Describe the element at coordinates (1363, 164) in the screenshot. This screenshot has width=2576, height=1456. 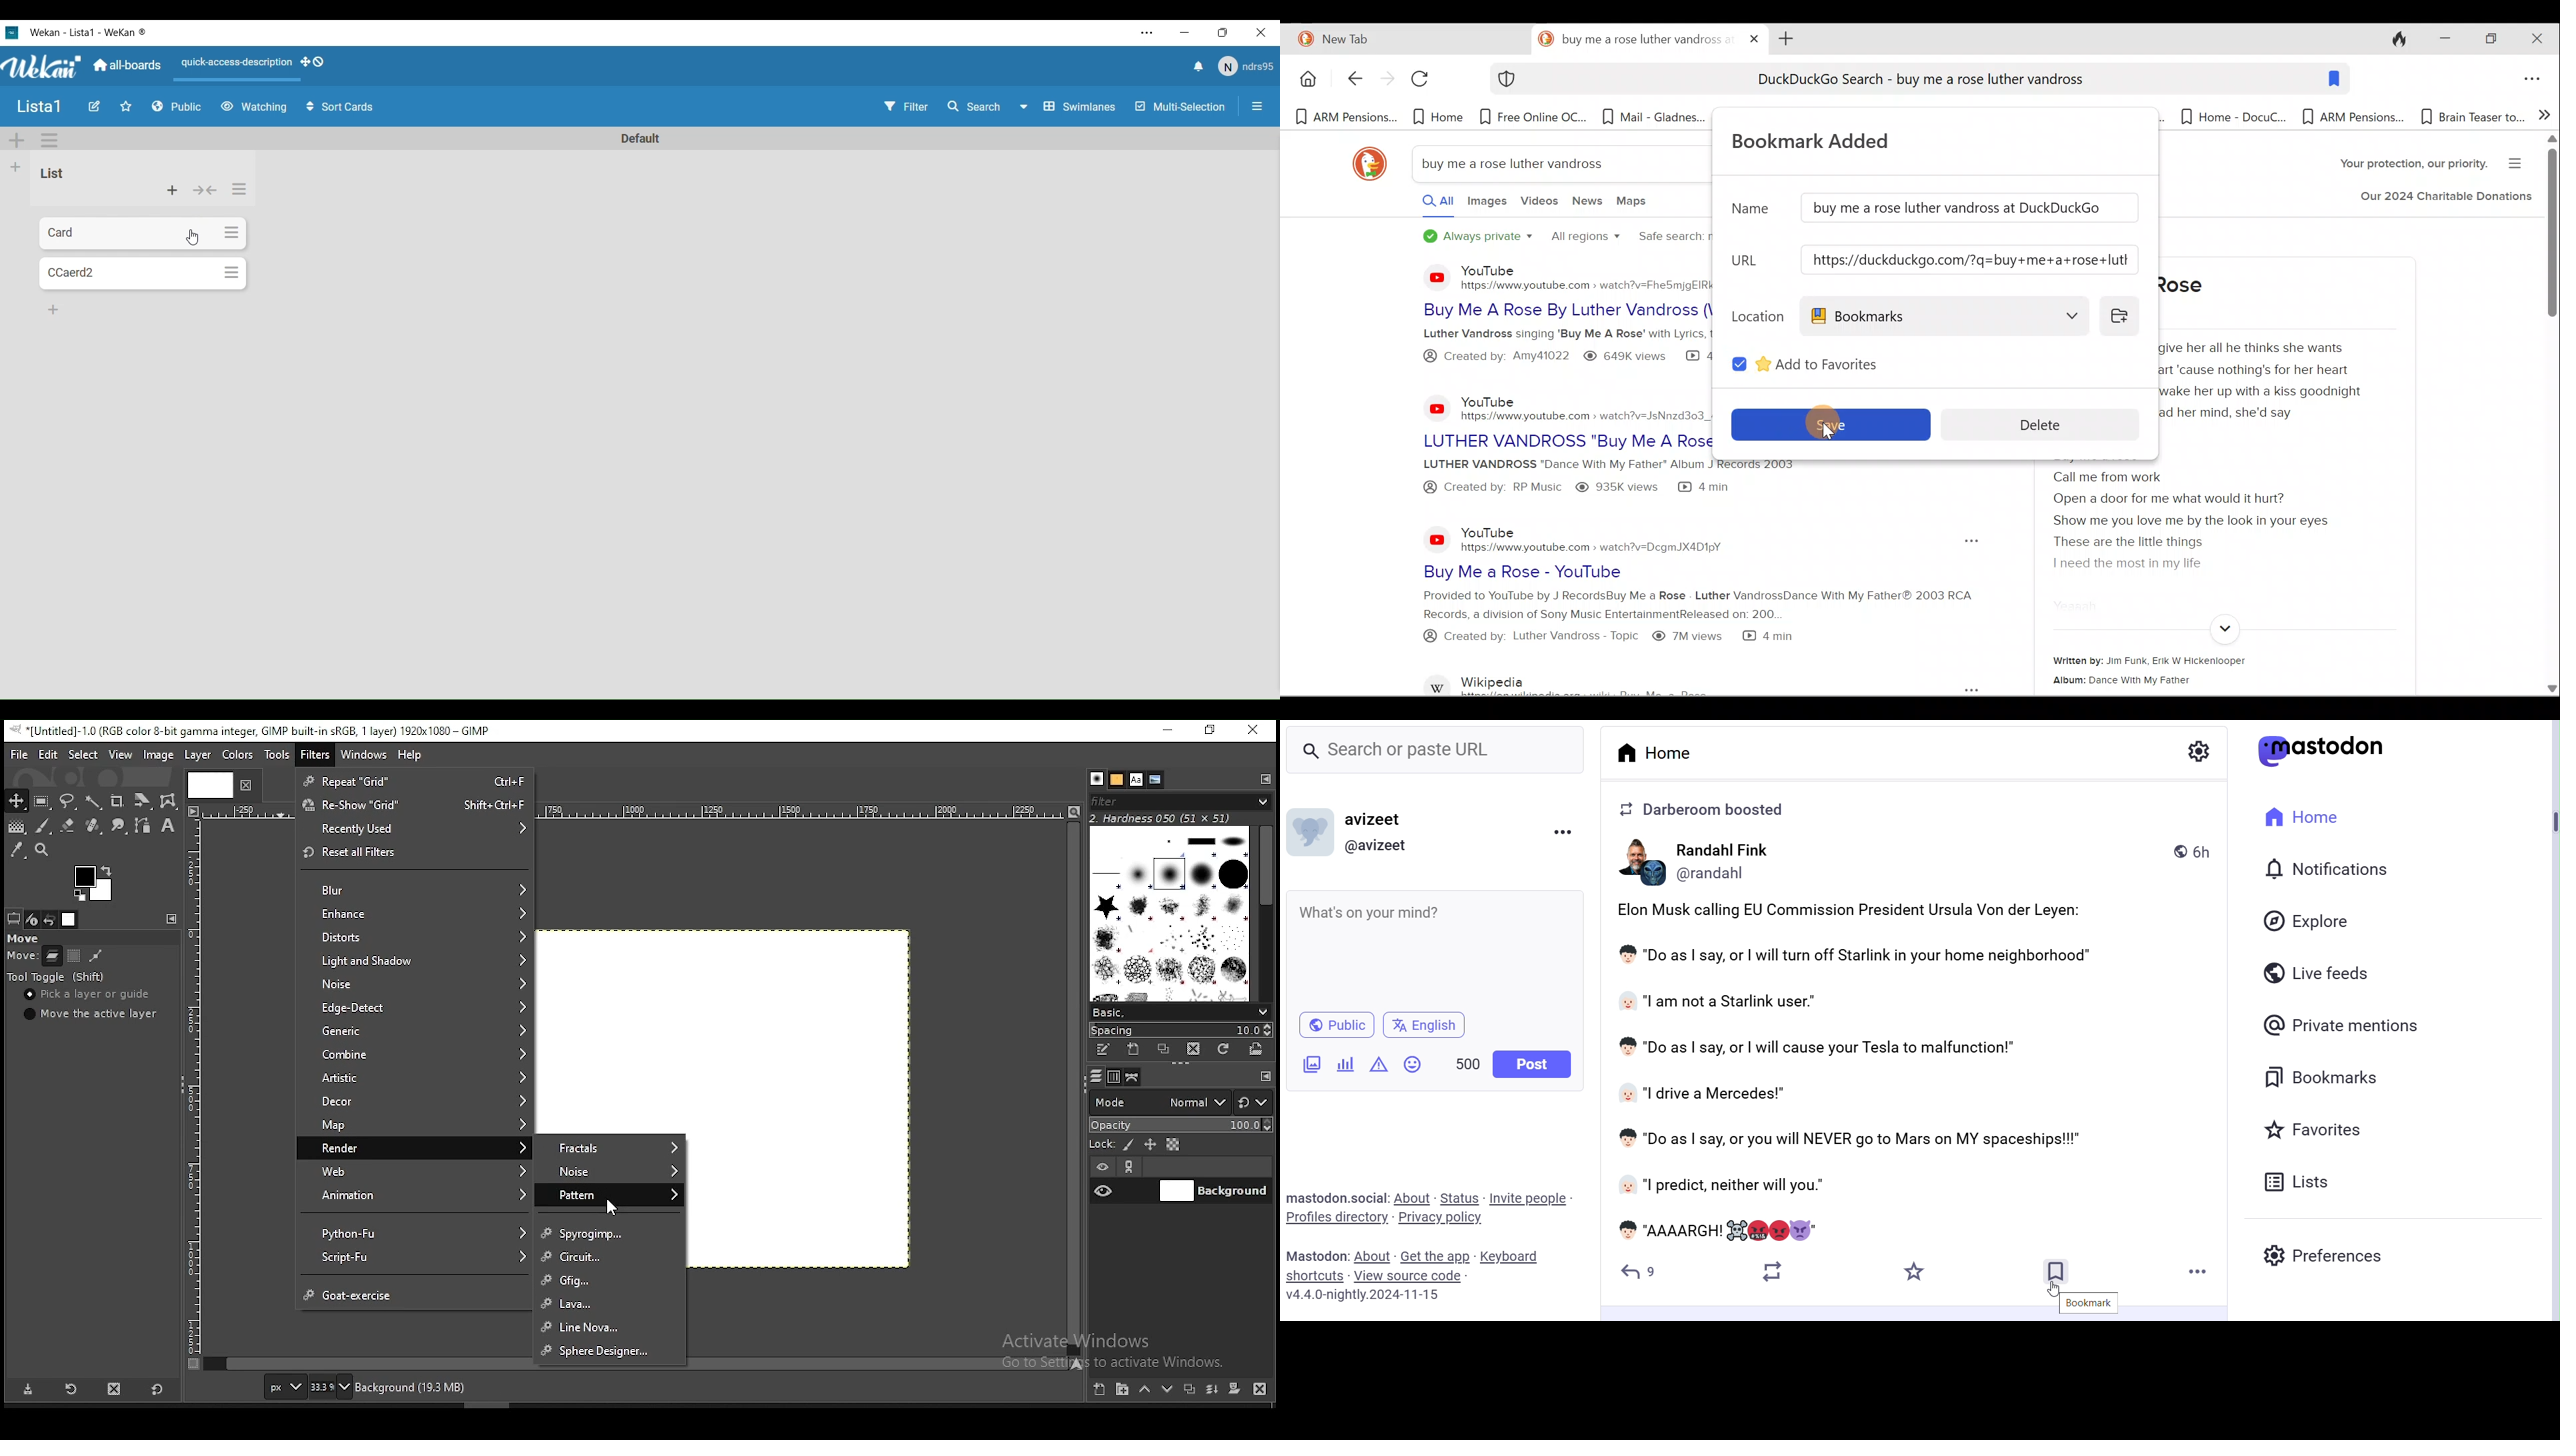
I see `DuckDuckGo logo` at that location.